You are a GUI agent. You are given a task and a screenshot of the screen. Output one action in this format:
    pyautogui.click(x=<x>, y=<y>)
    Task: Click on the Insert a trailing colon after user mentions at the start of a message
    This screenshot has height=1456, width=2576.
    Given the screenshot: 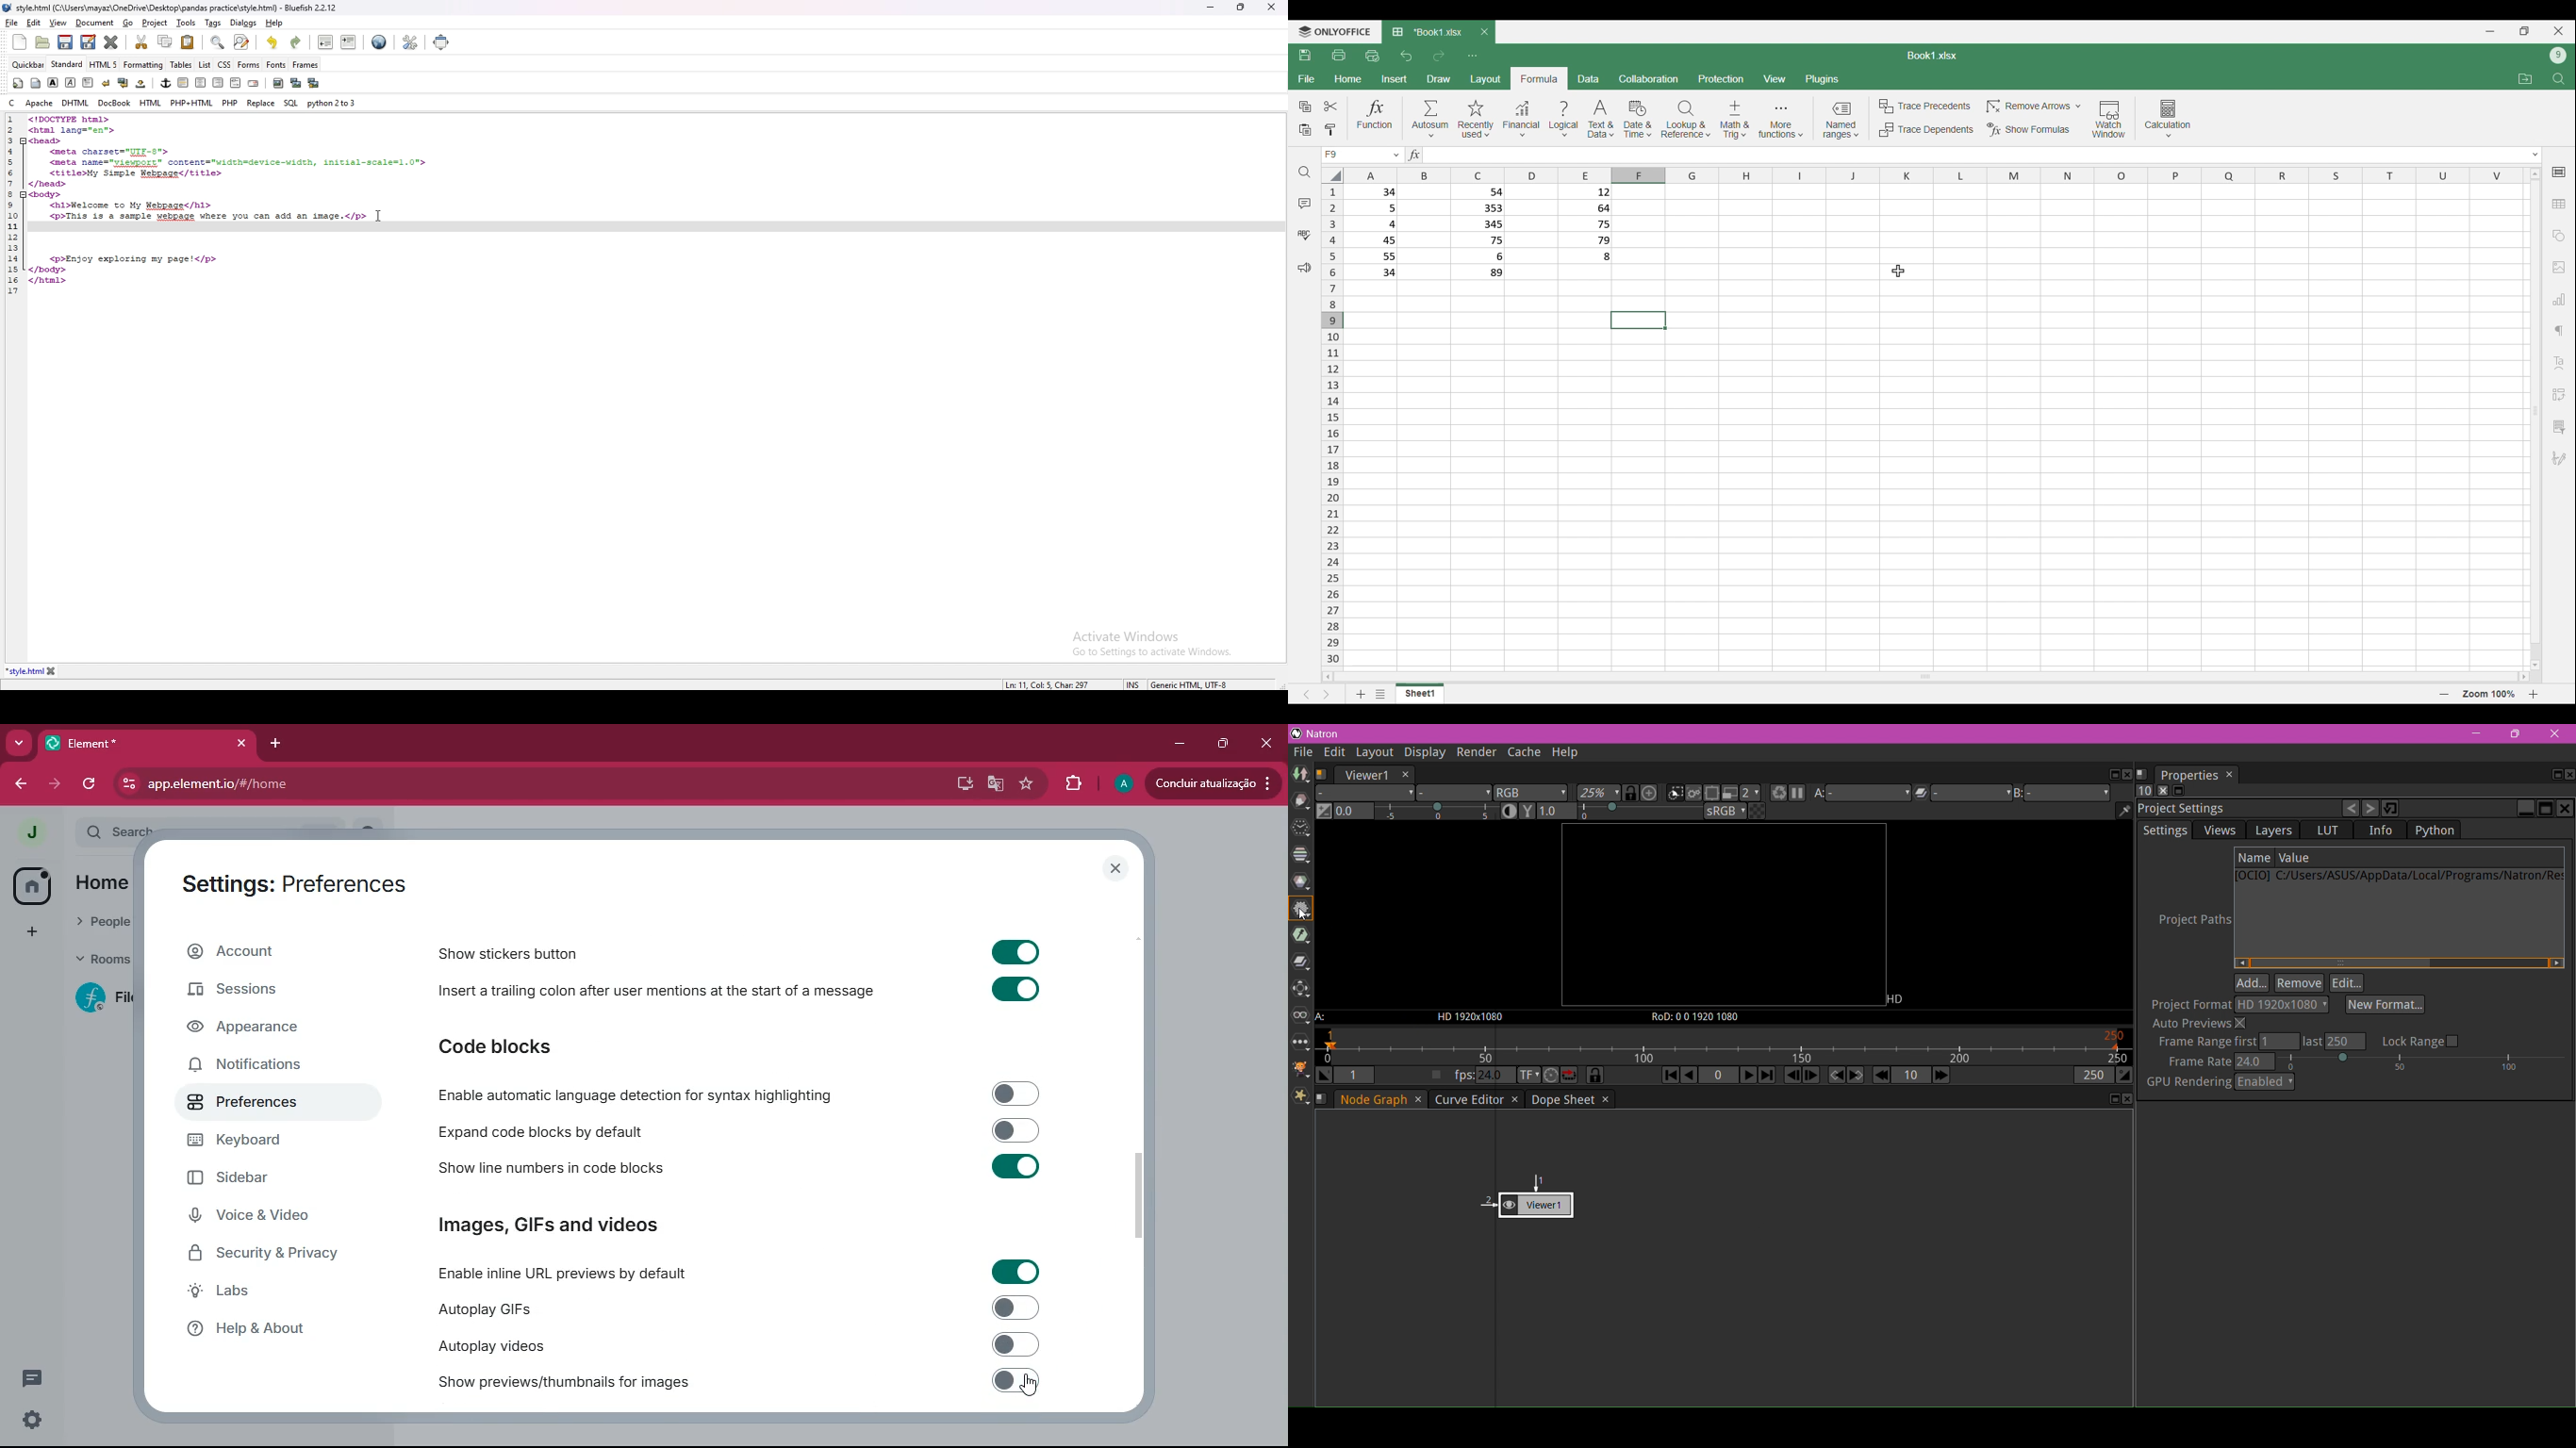 What is the action you would take?
    pyautogui.click(x=657, y=993)
    